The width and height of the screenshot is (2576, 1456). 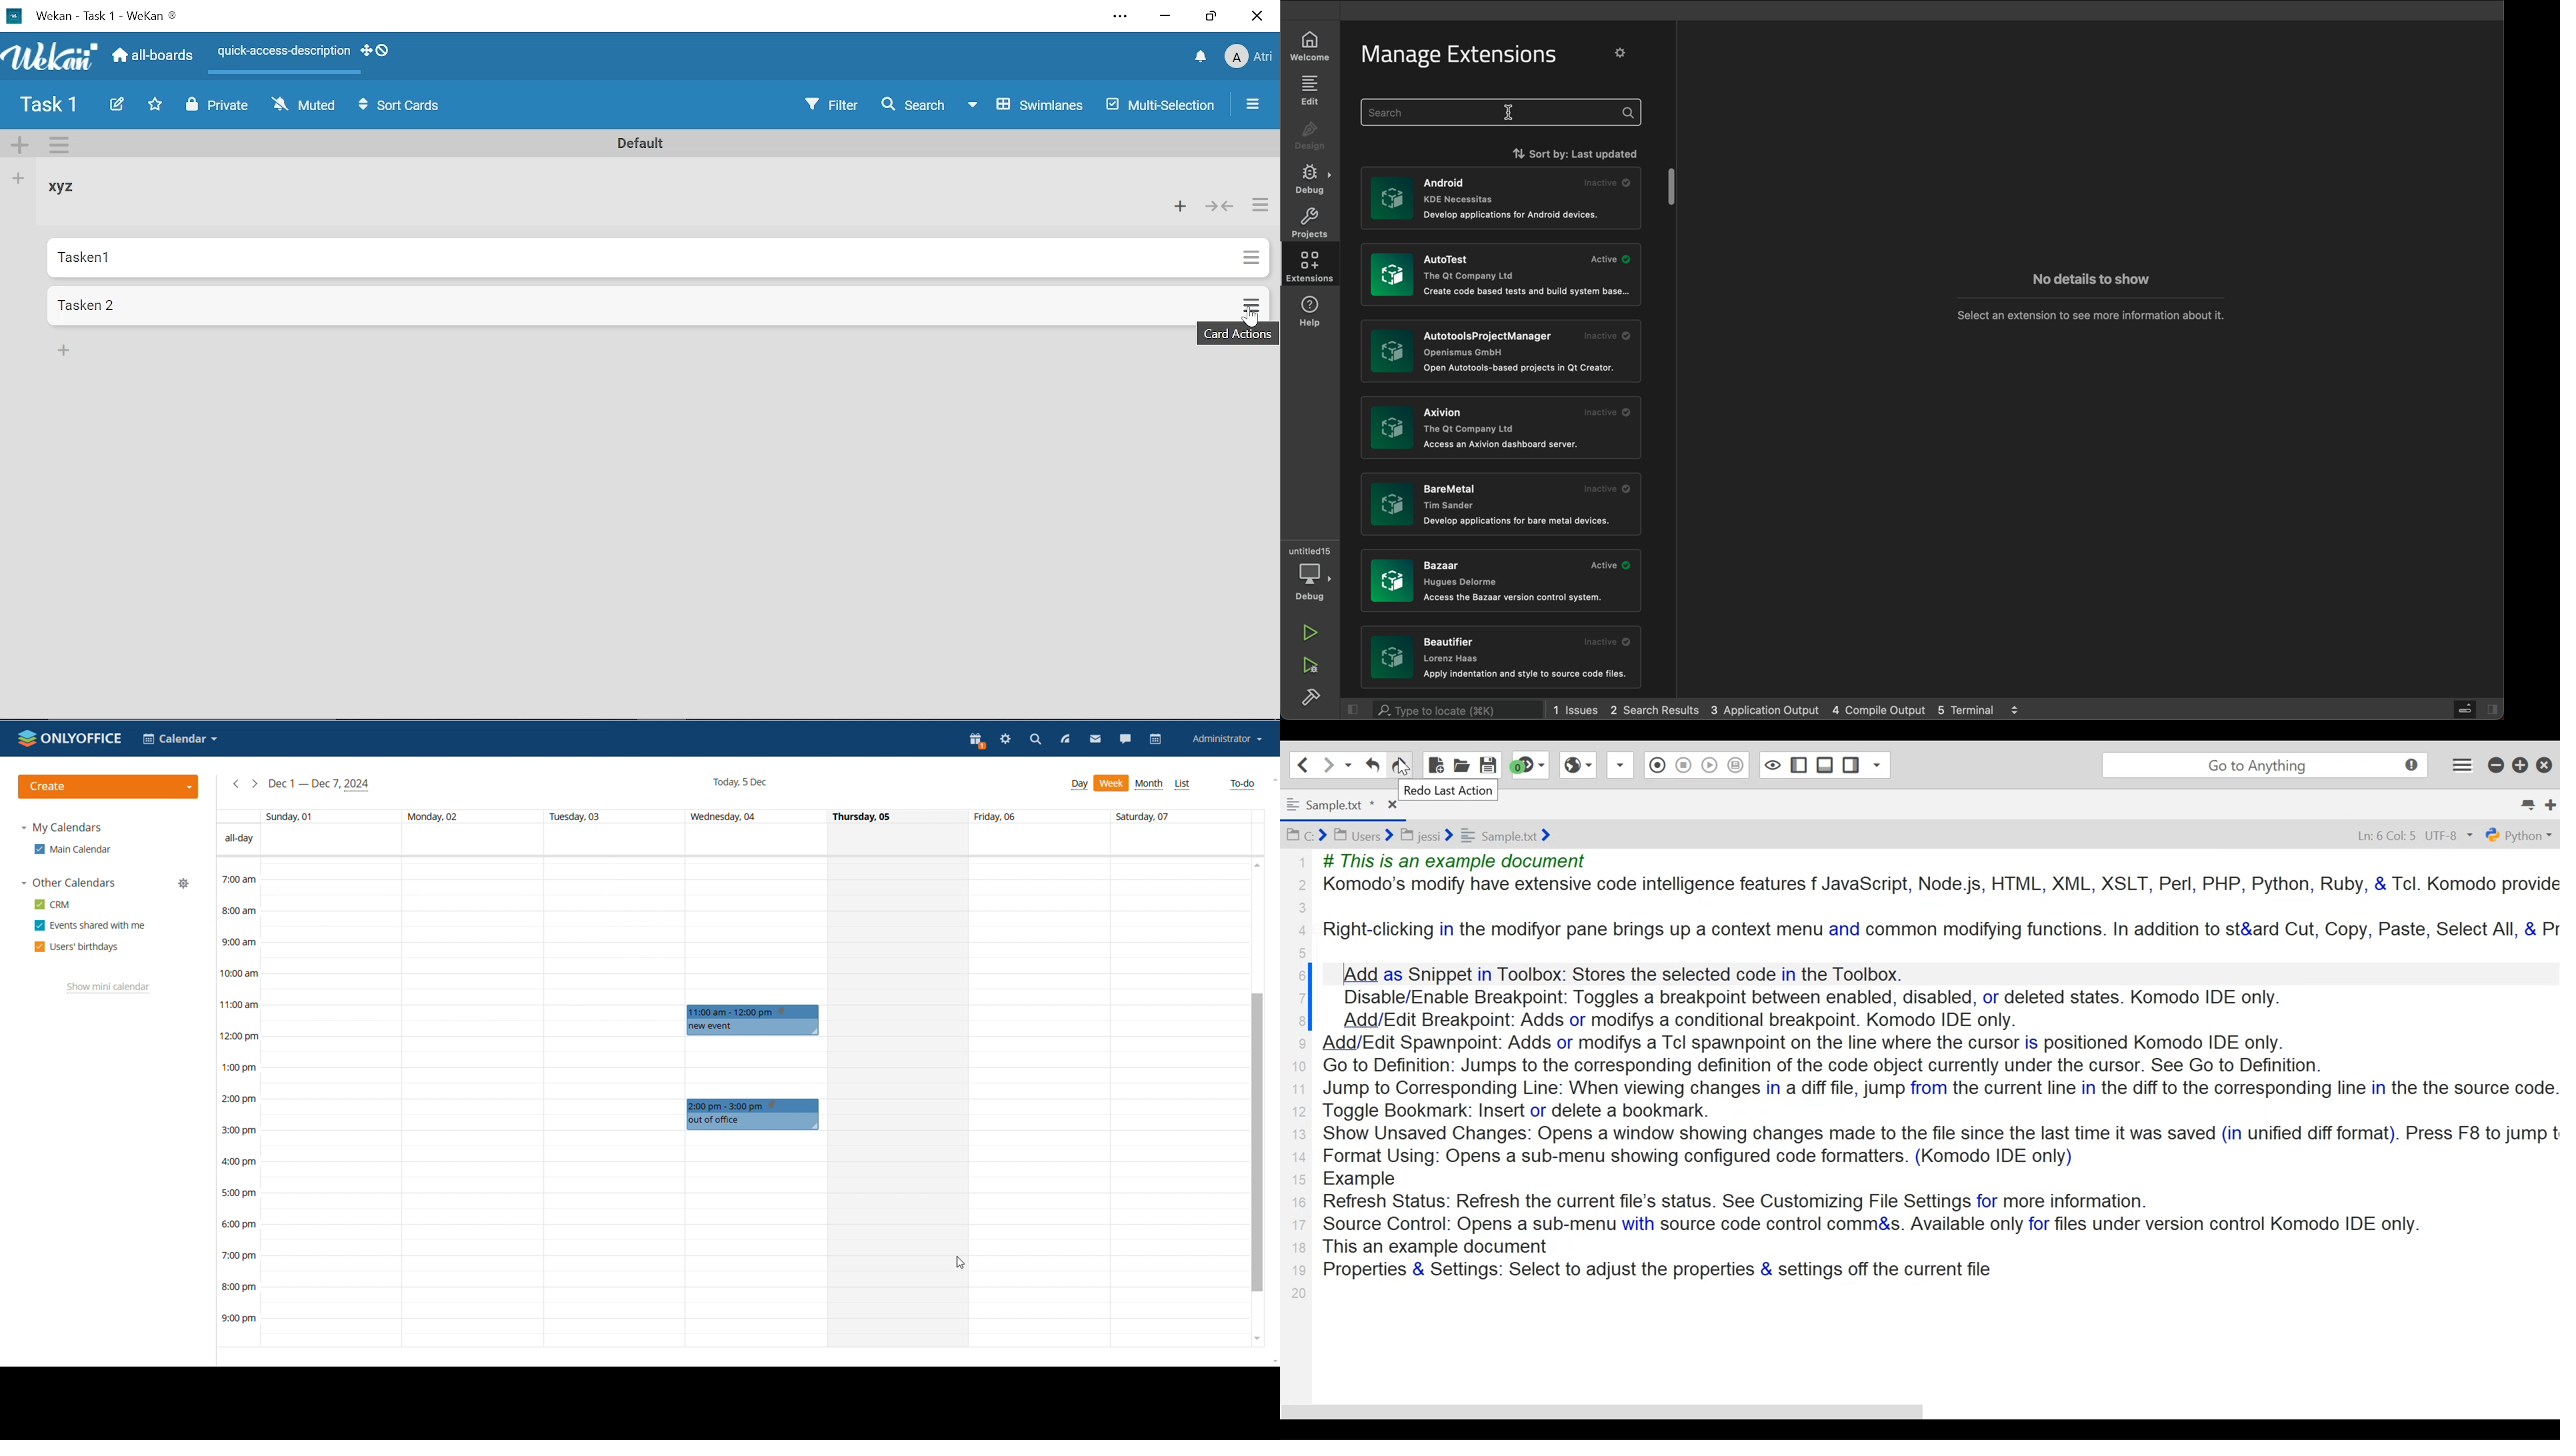 What do you see at coordinates (1255, 866) in the screenshot?
I see `scroll up` at bounding box center [1255, 866].